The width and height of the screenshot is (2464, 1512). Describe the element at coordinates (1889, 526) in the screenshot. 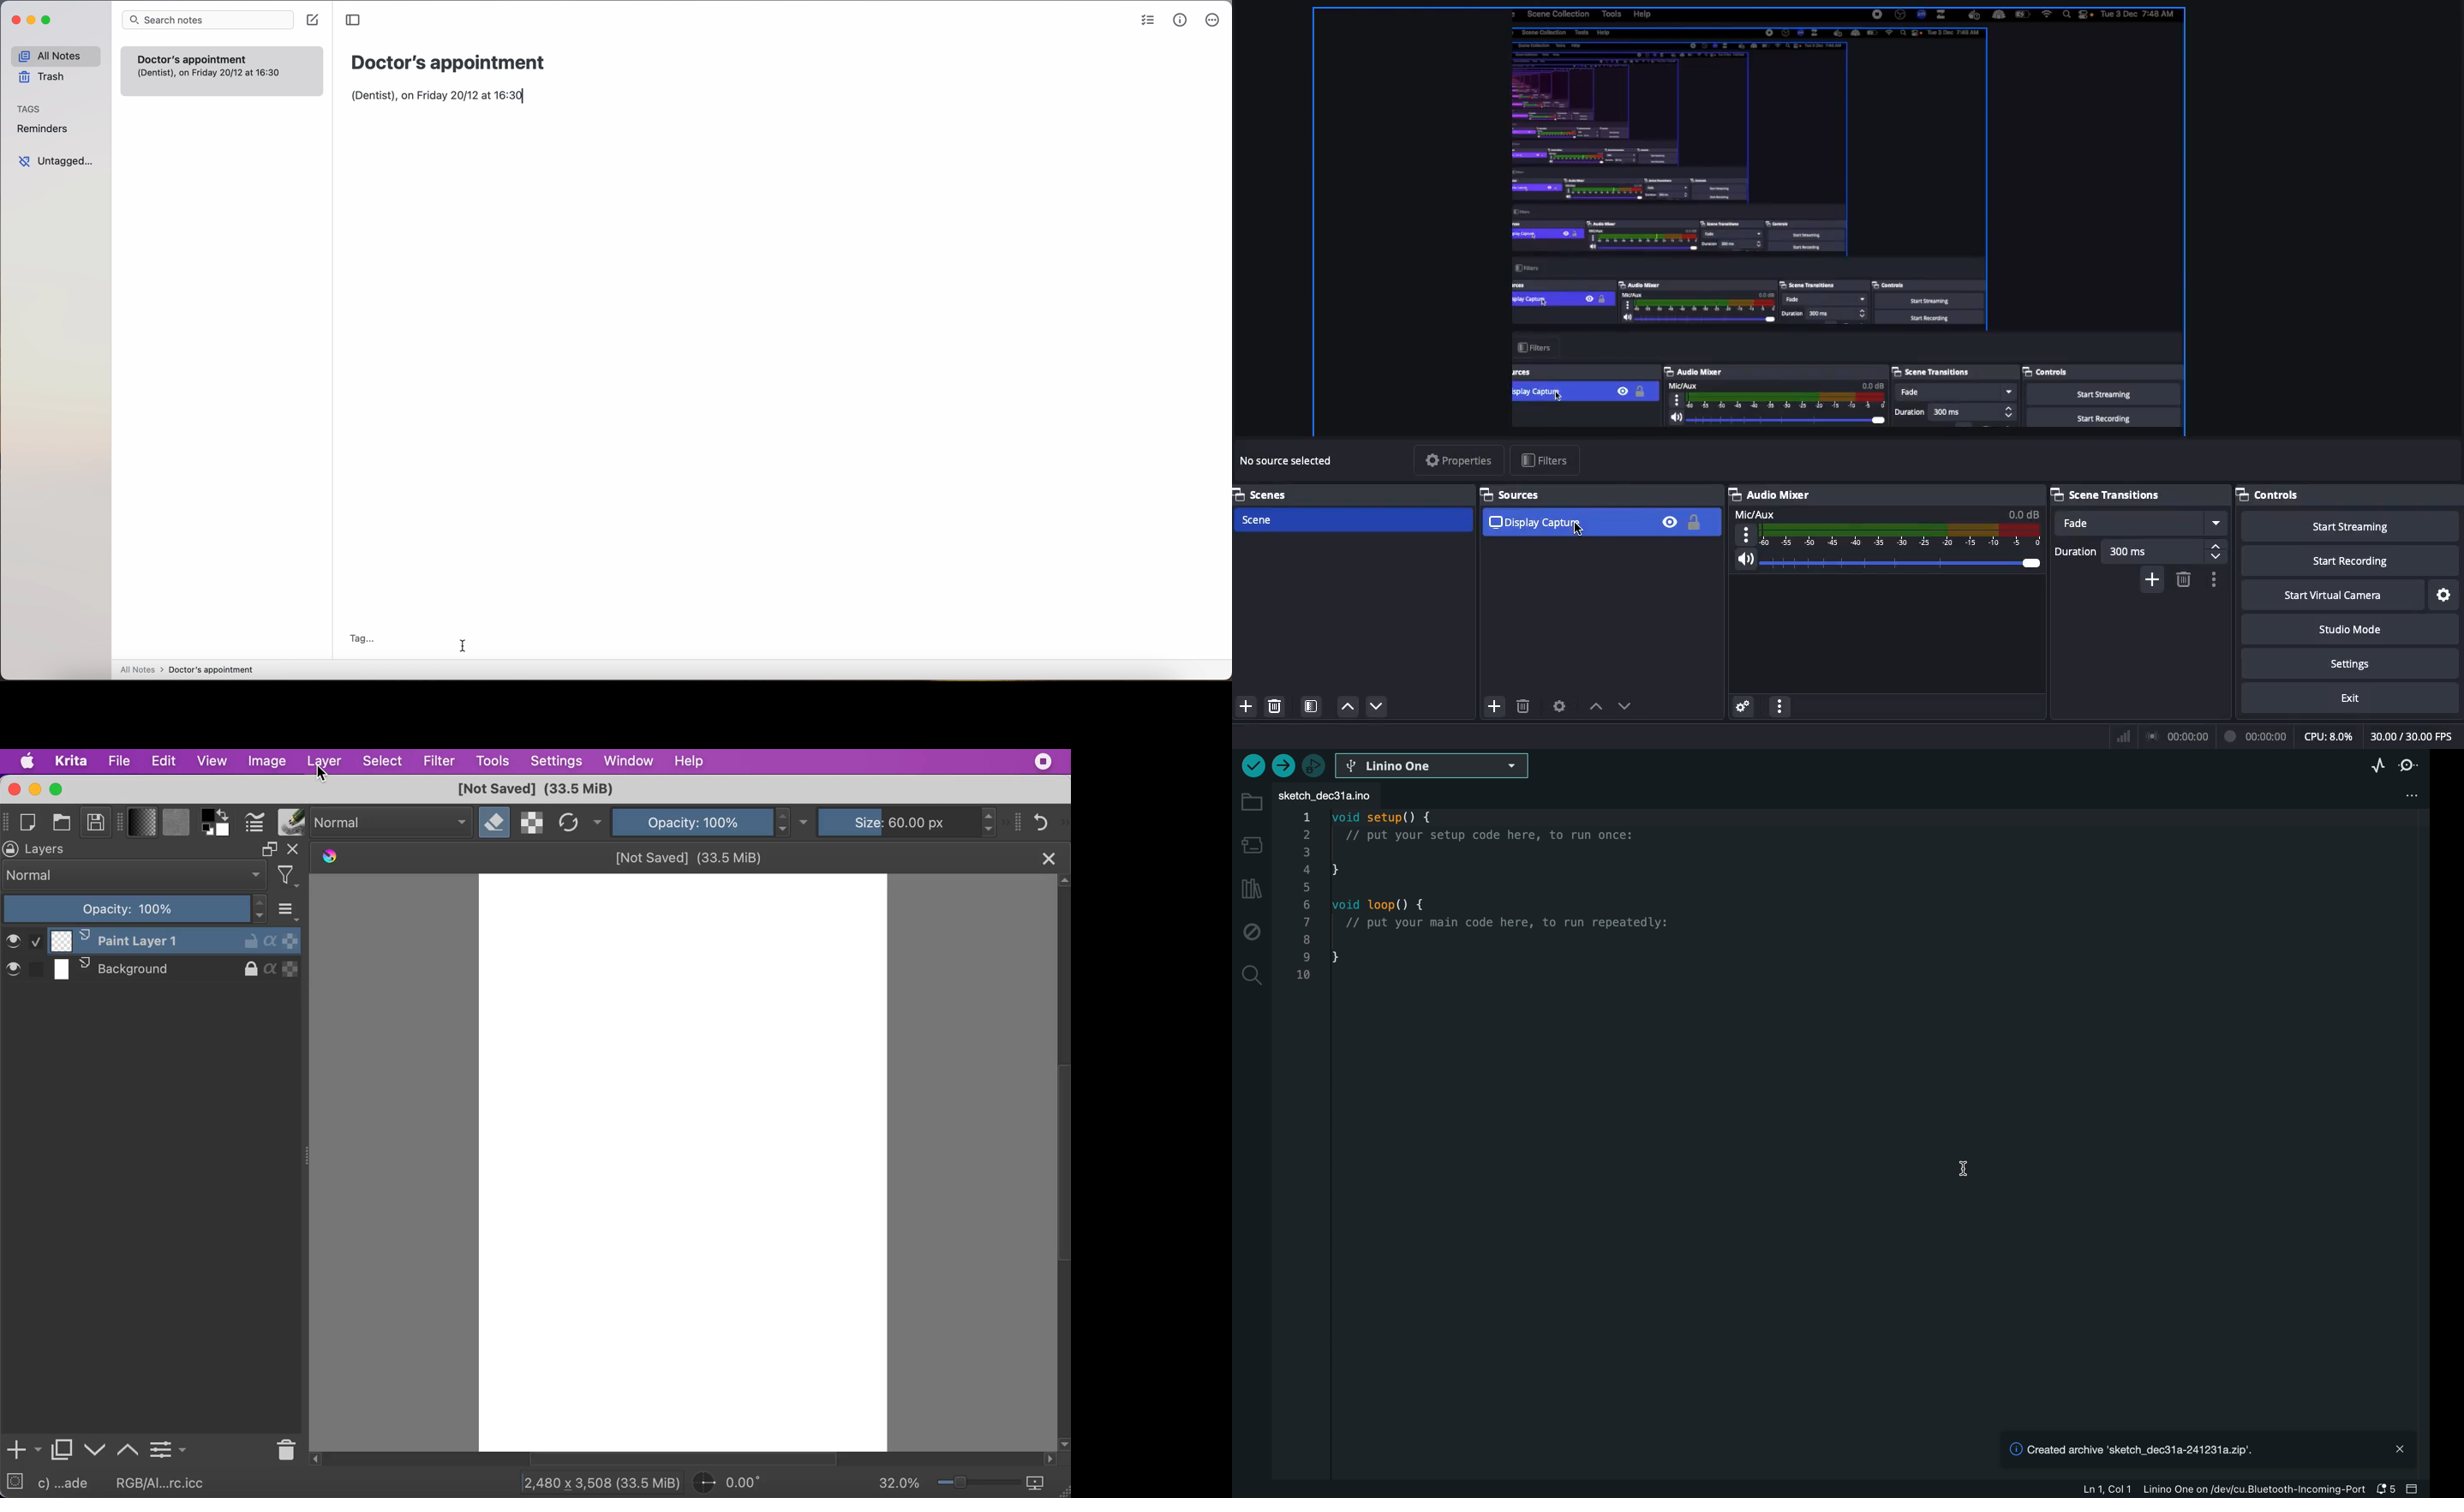

I see `Mic/Aux` at that location.